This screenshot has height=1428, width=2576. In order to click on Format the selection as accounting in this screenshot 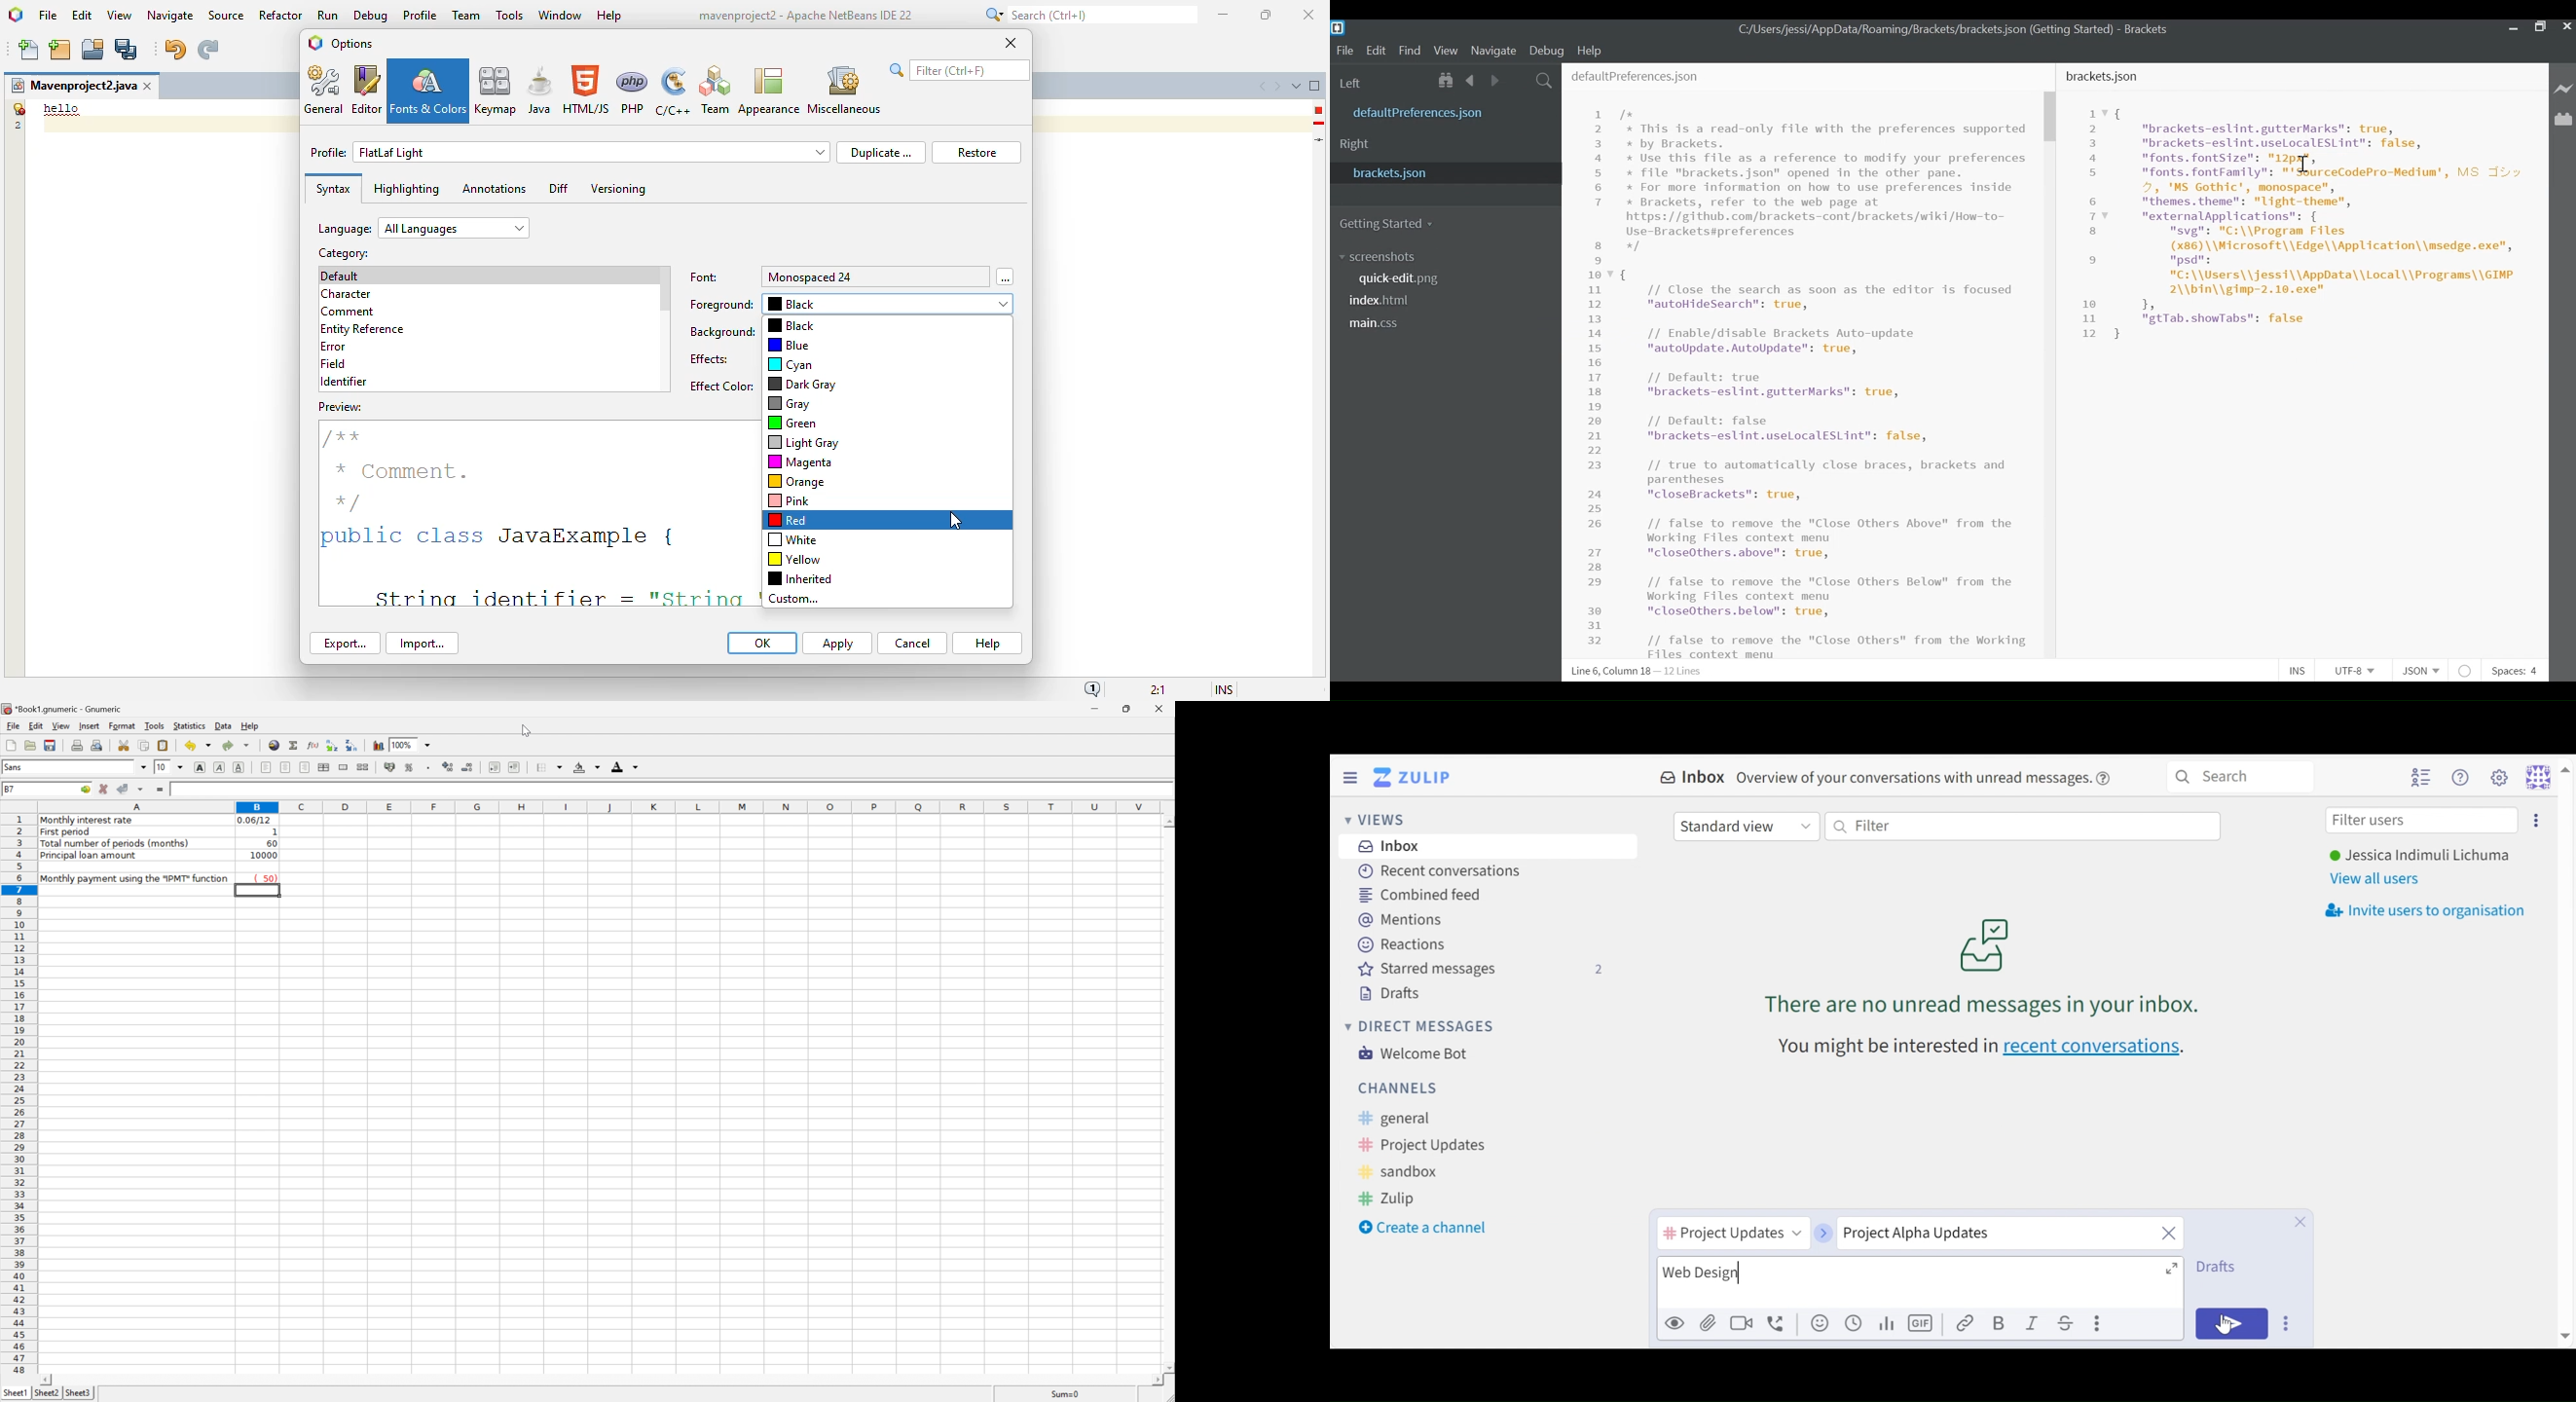, I will do `click(390, 767)`.